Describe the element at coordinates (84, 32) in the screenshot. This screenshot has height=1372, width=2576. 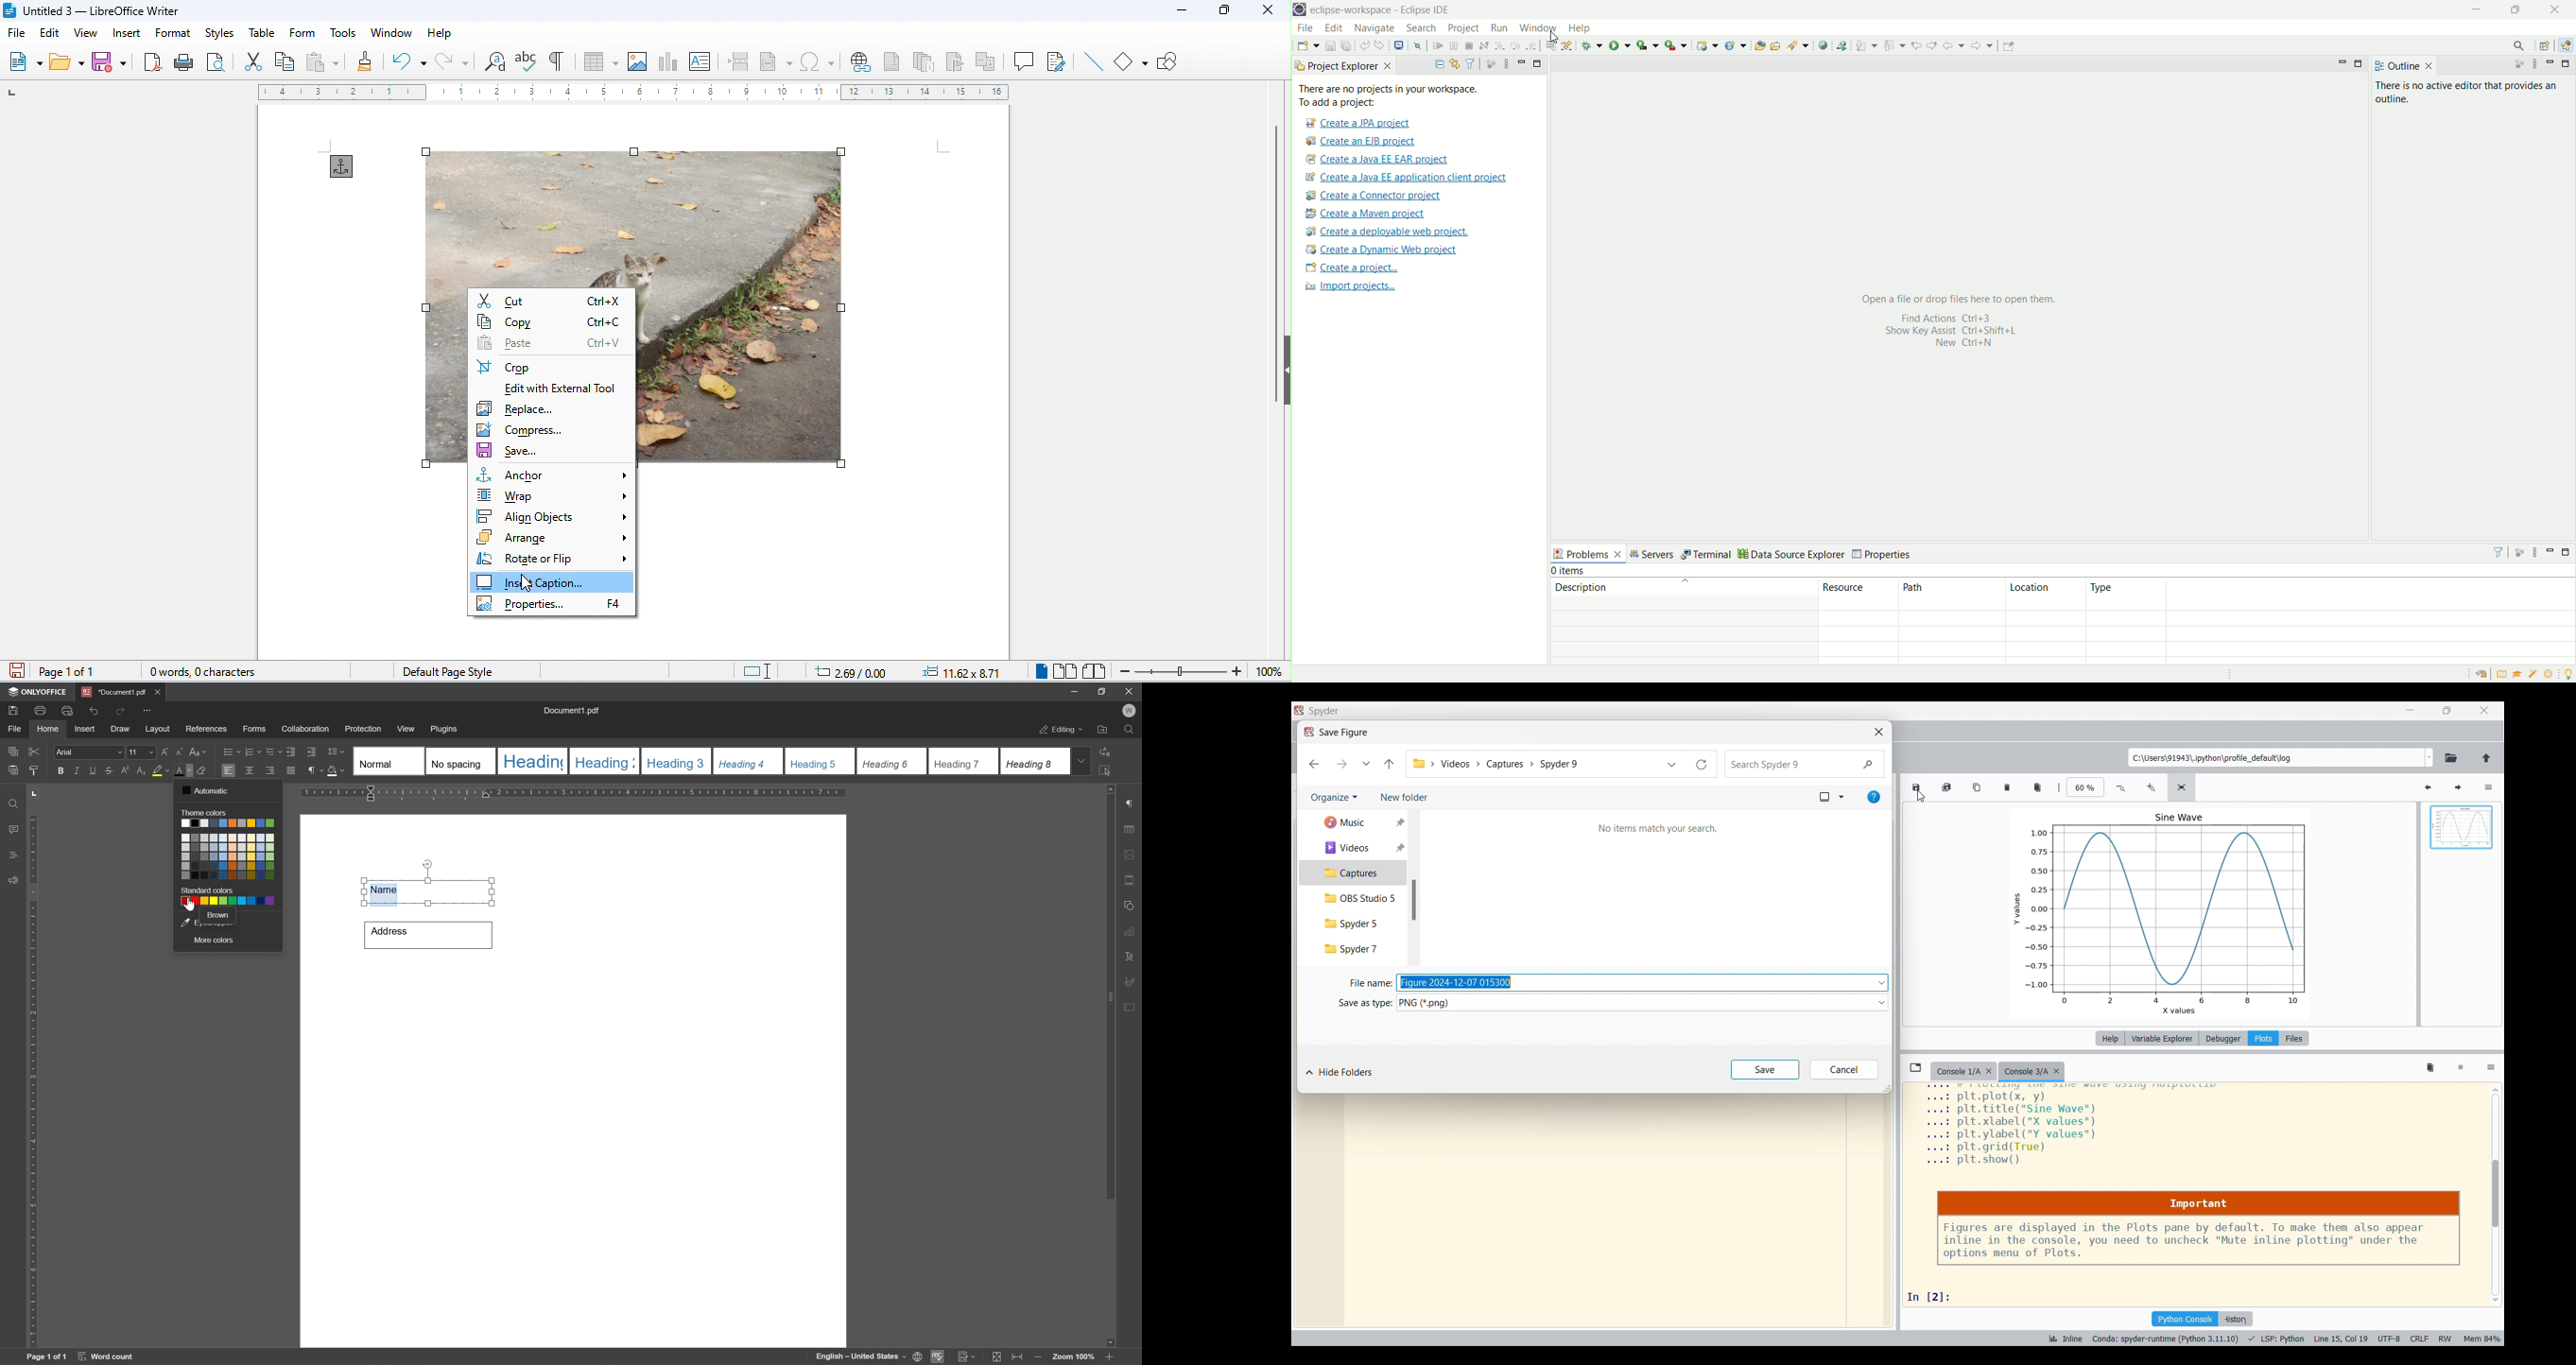
I see `view` at that location.